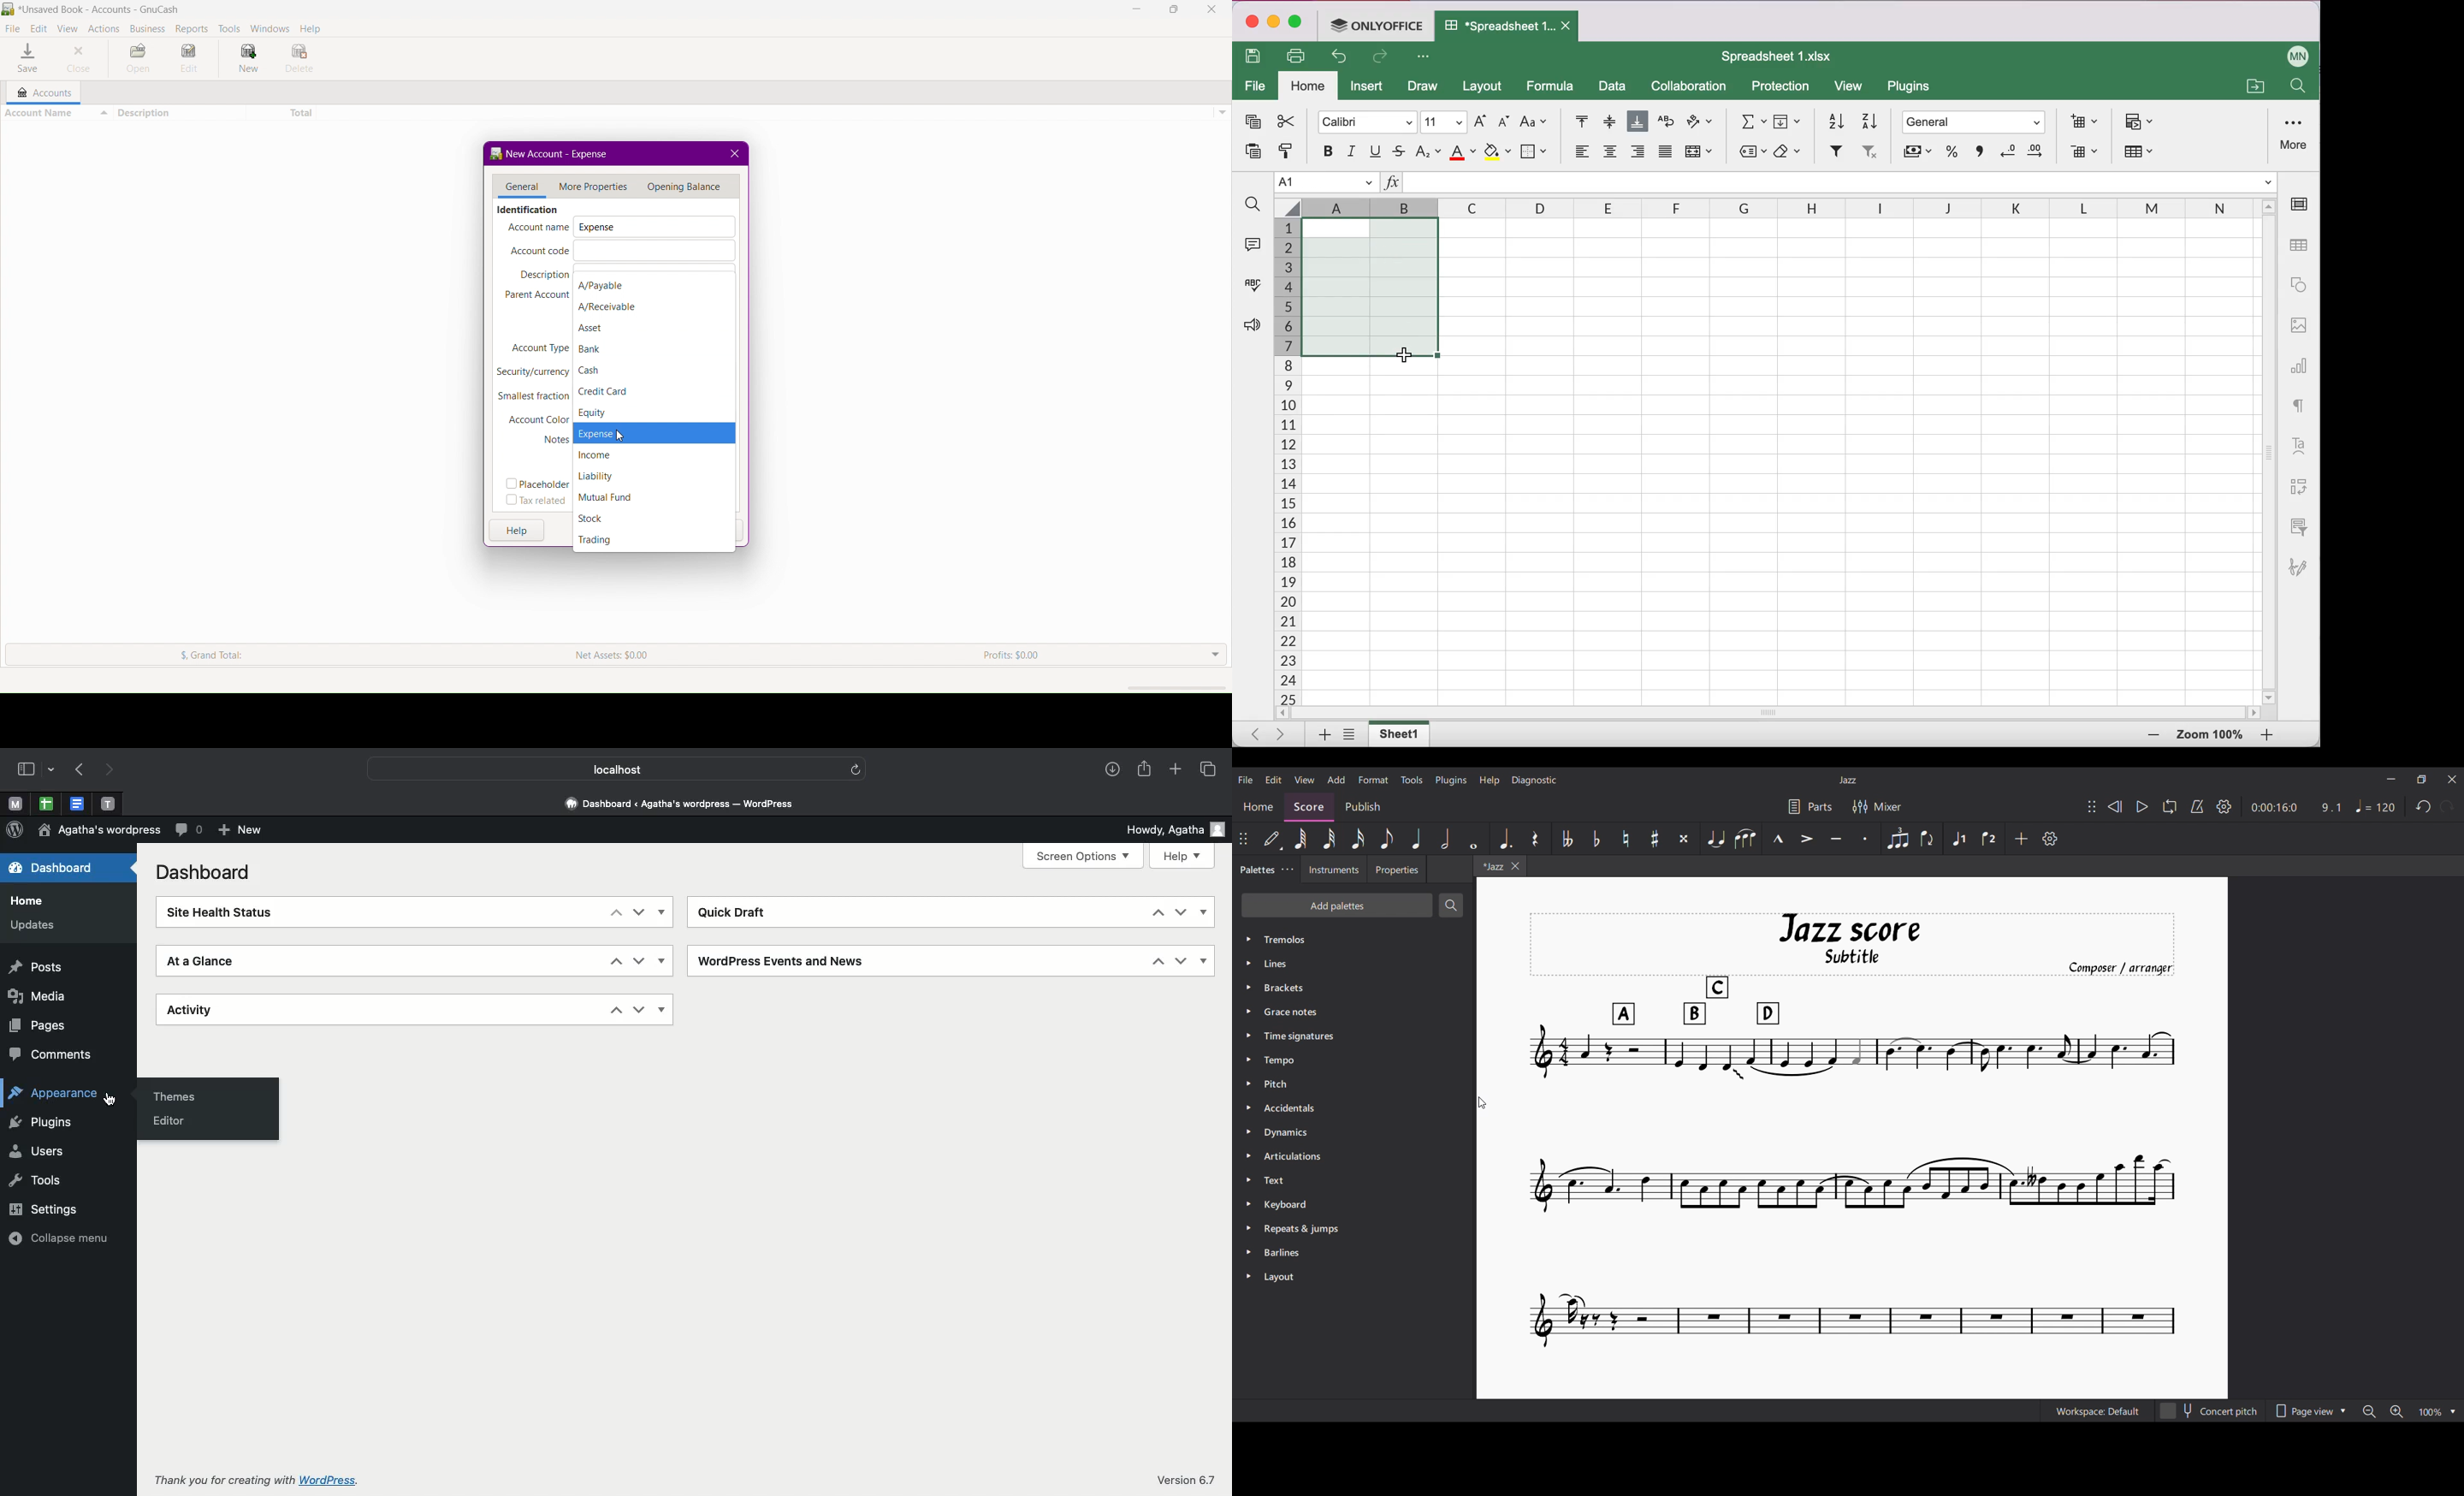 The height and width of the screenshot is (1512, 2464). I want to click on Layout, so click(1354, 1277).